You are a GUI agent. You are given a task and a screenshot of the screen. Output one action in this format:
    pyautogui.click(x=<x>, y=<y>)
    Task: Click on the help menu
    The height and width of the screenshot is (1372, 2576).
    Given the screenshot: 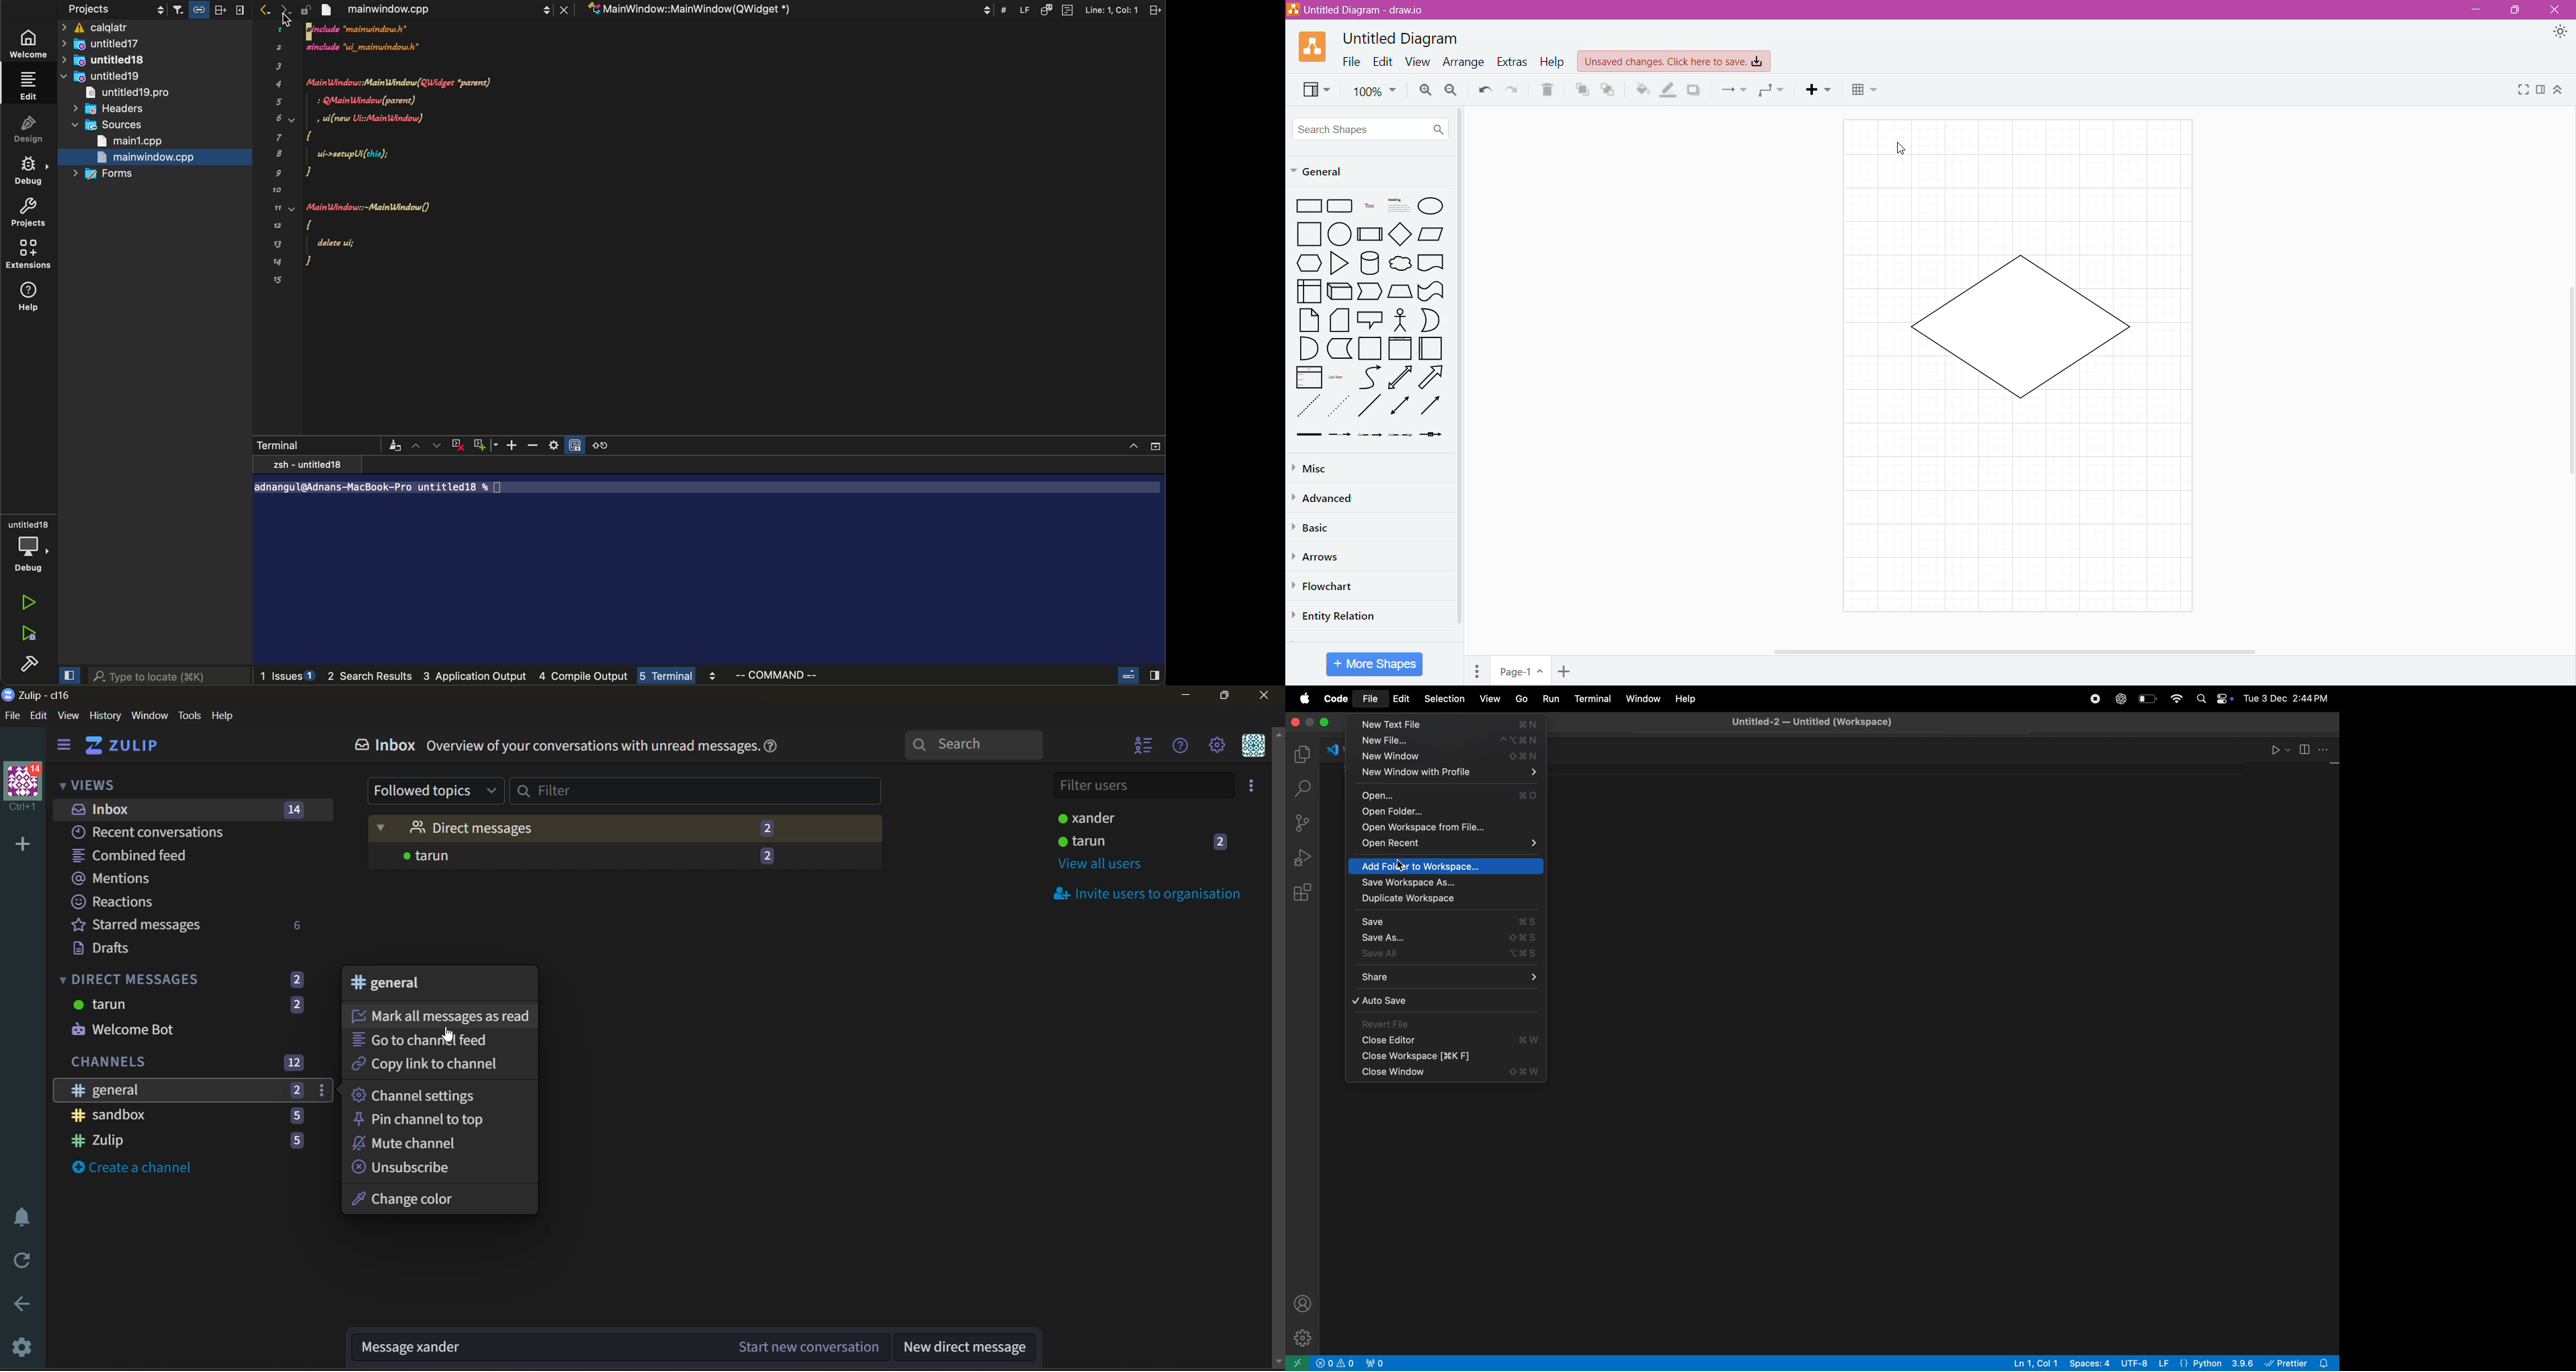 What is the action you would take?
    pyautogui.click(x=1183, y=745)
    